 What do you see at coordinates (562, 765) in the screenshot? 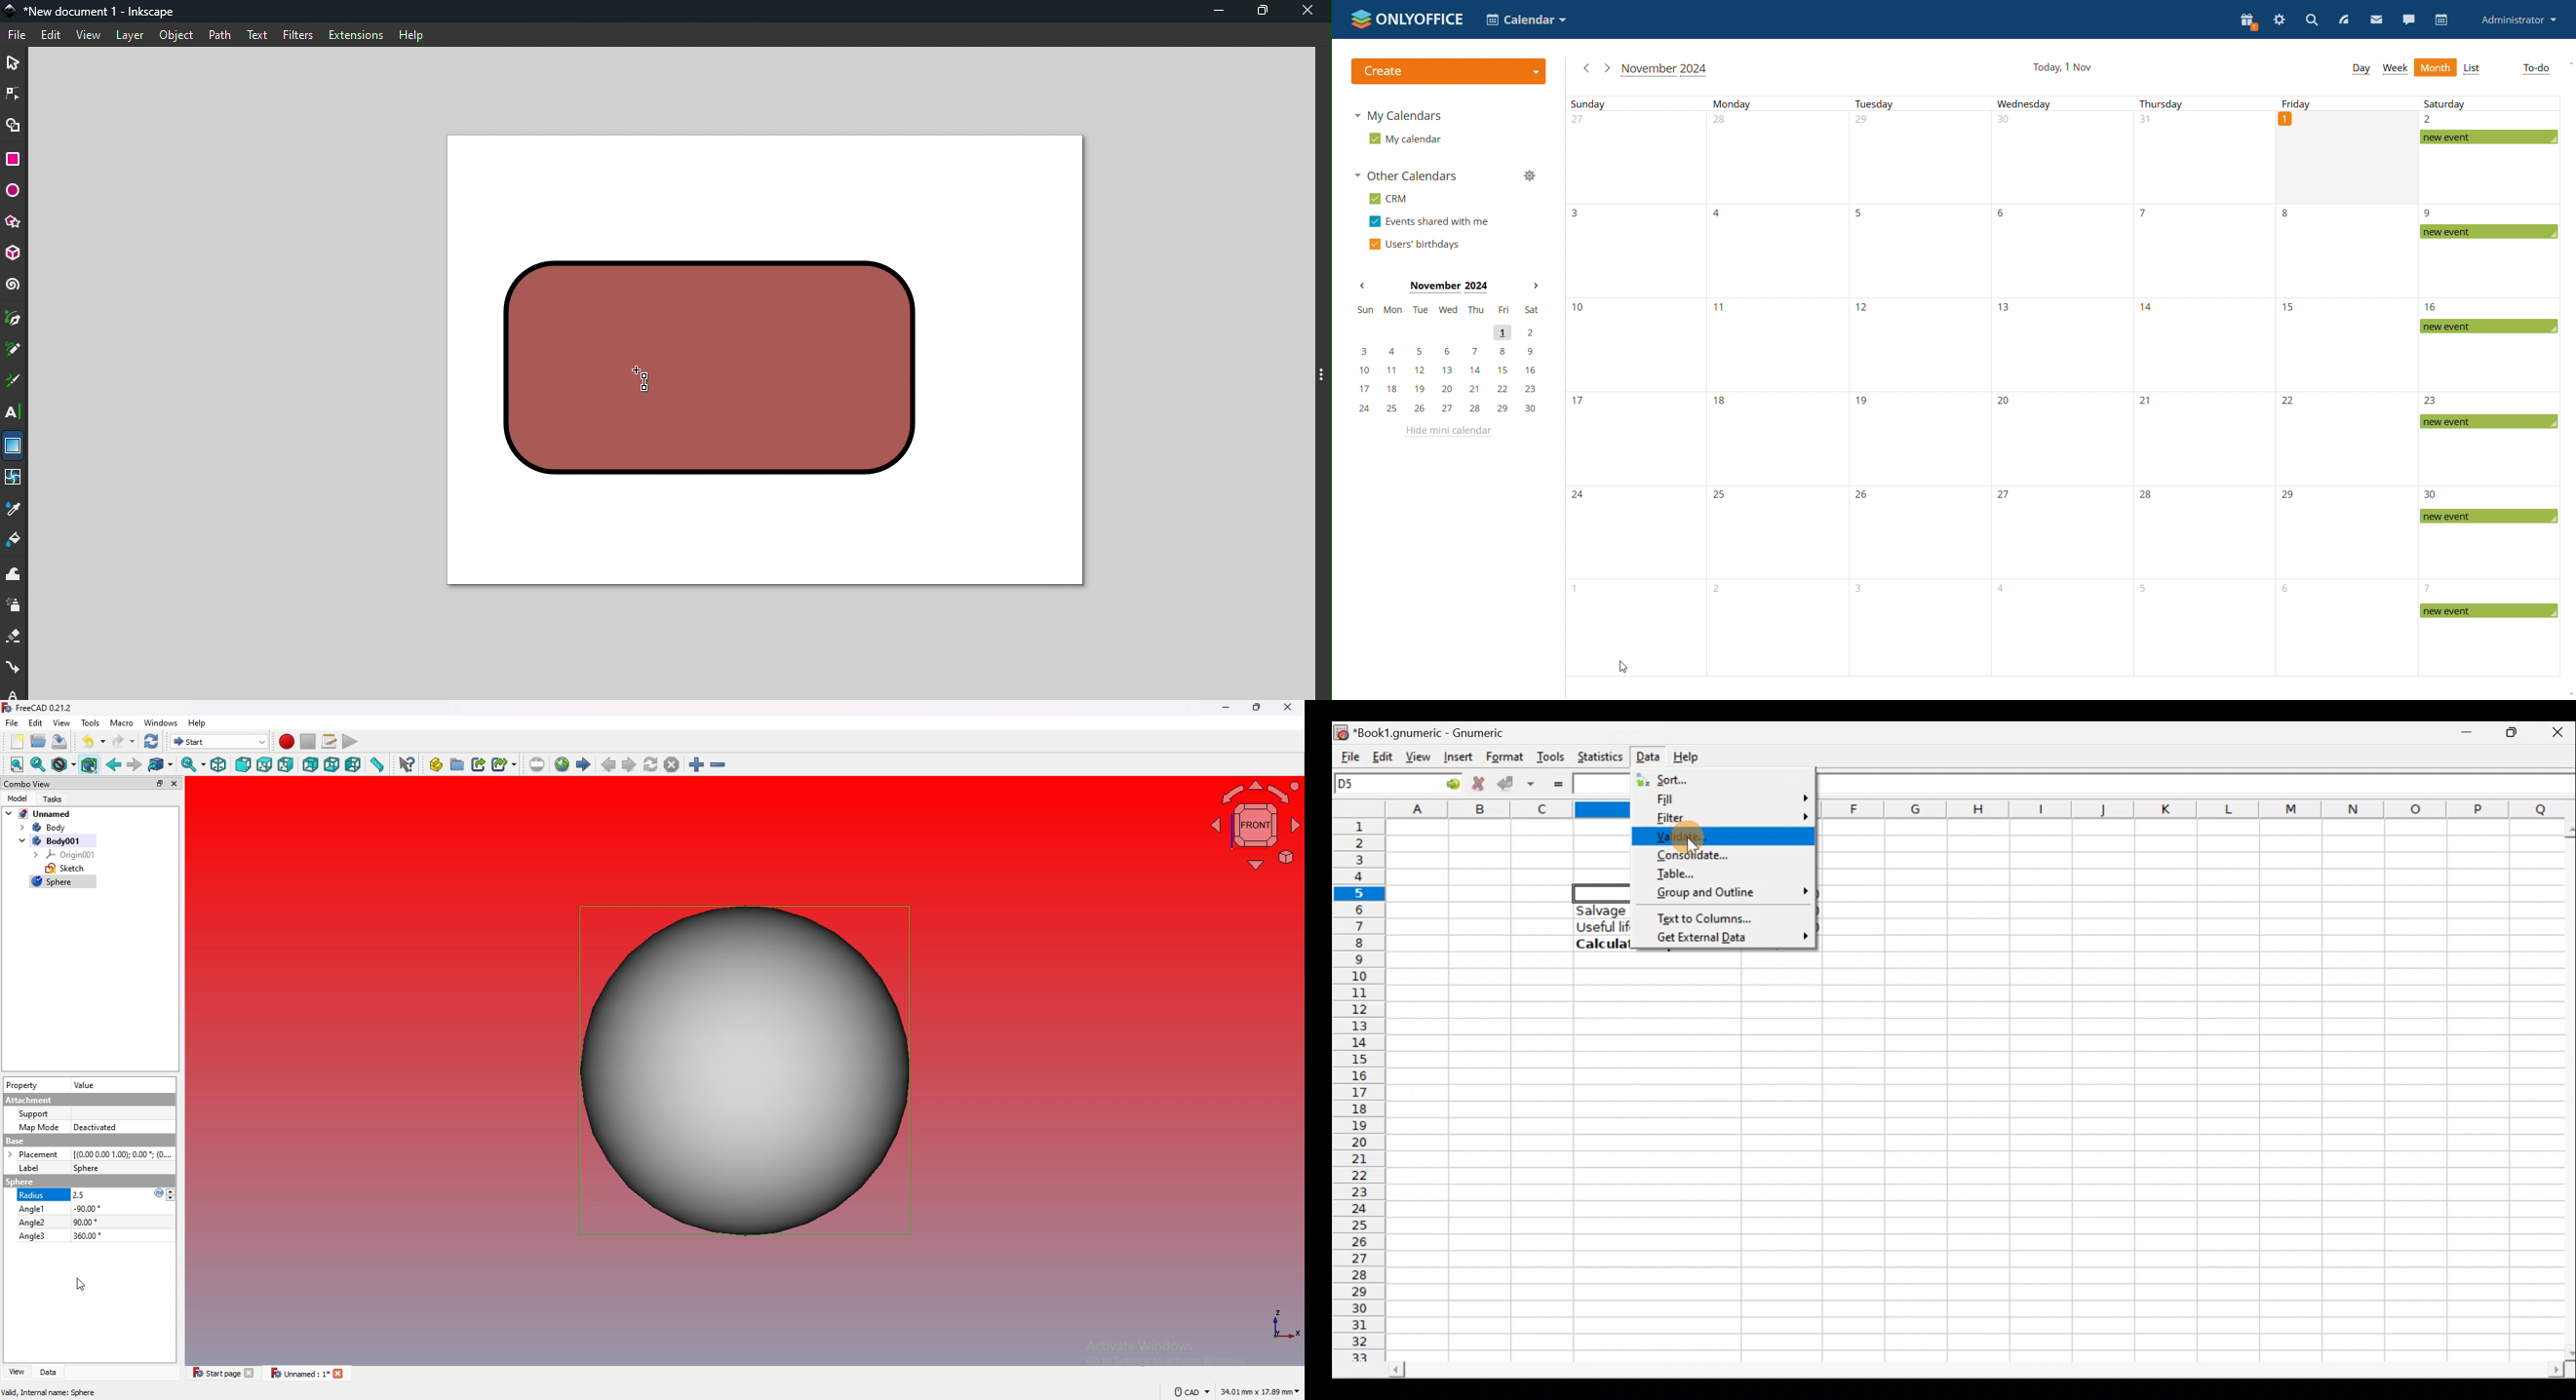
I see `open website` at bounding box center [562, 765].